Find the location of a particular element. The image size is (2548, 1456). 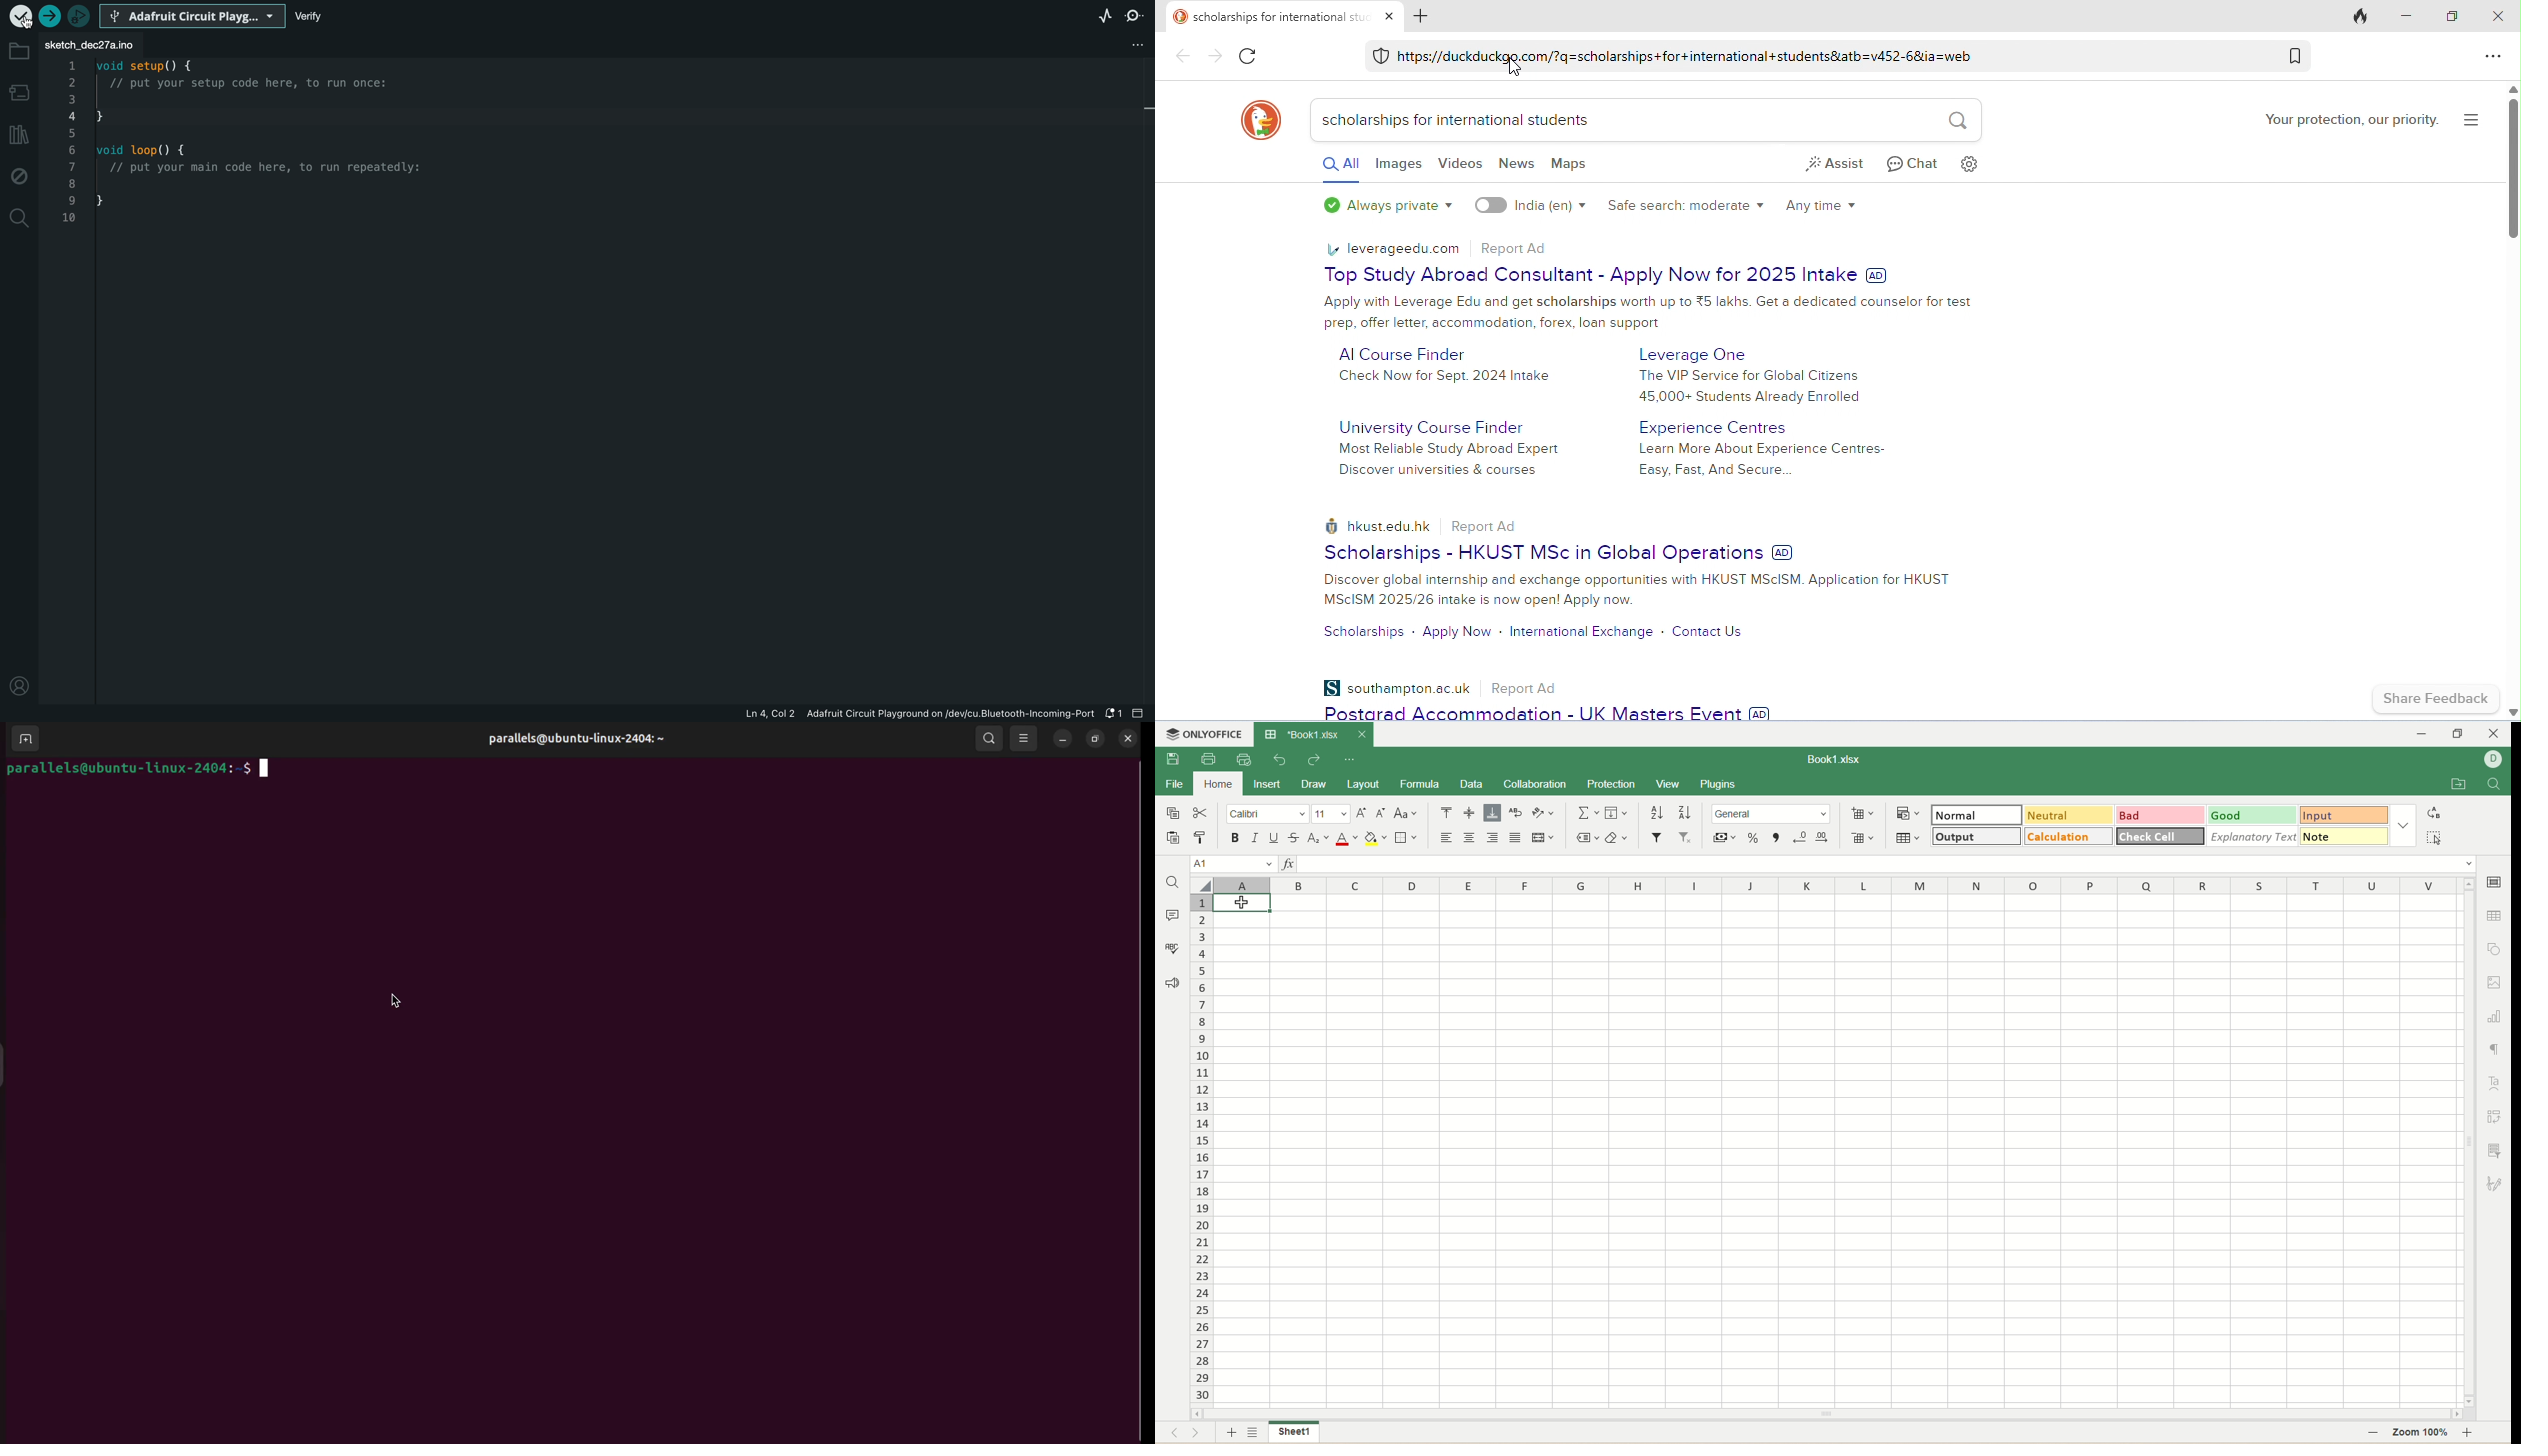

minimize is located at coordinates (2421, 734).